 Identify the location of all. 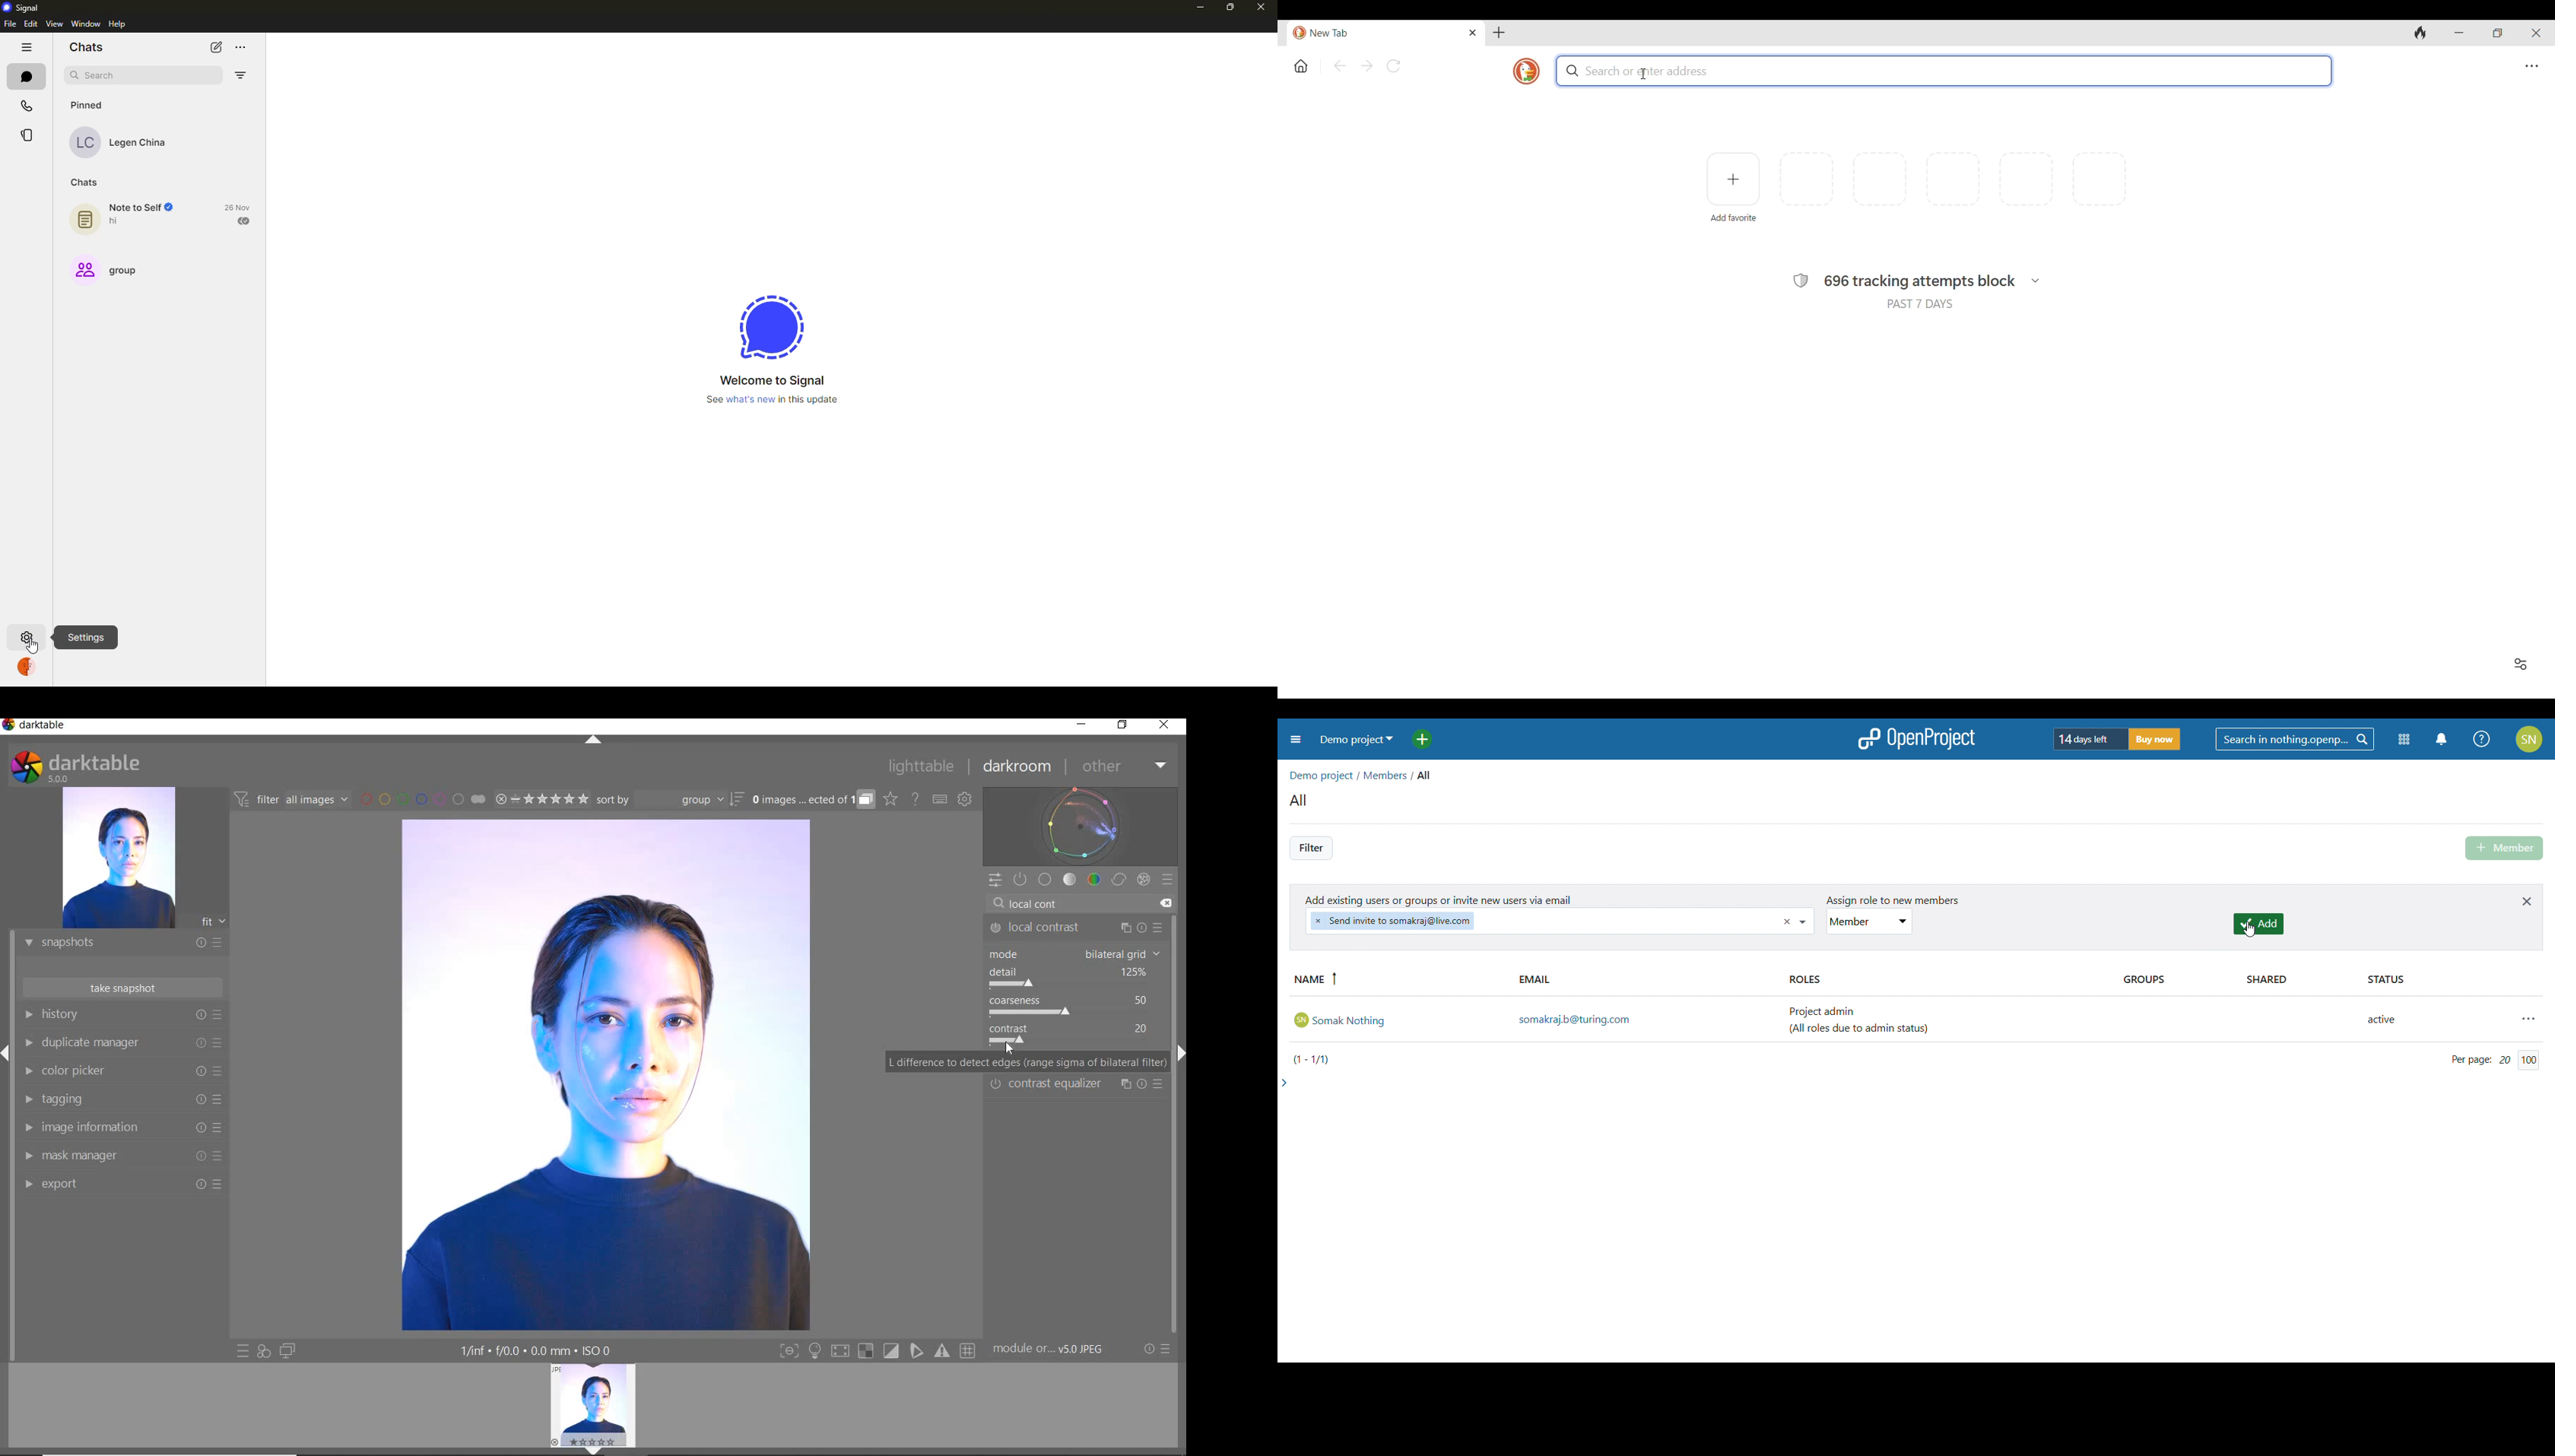
(1301, 802).